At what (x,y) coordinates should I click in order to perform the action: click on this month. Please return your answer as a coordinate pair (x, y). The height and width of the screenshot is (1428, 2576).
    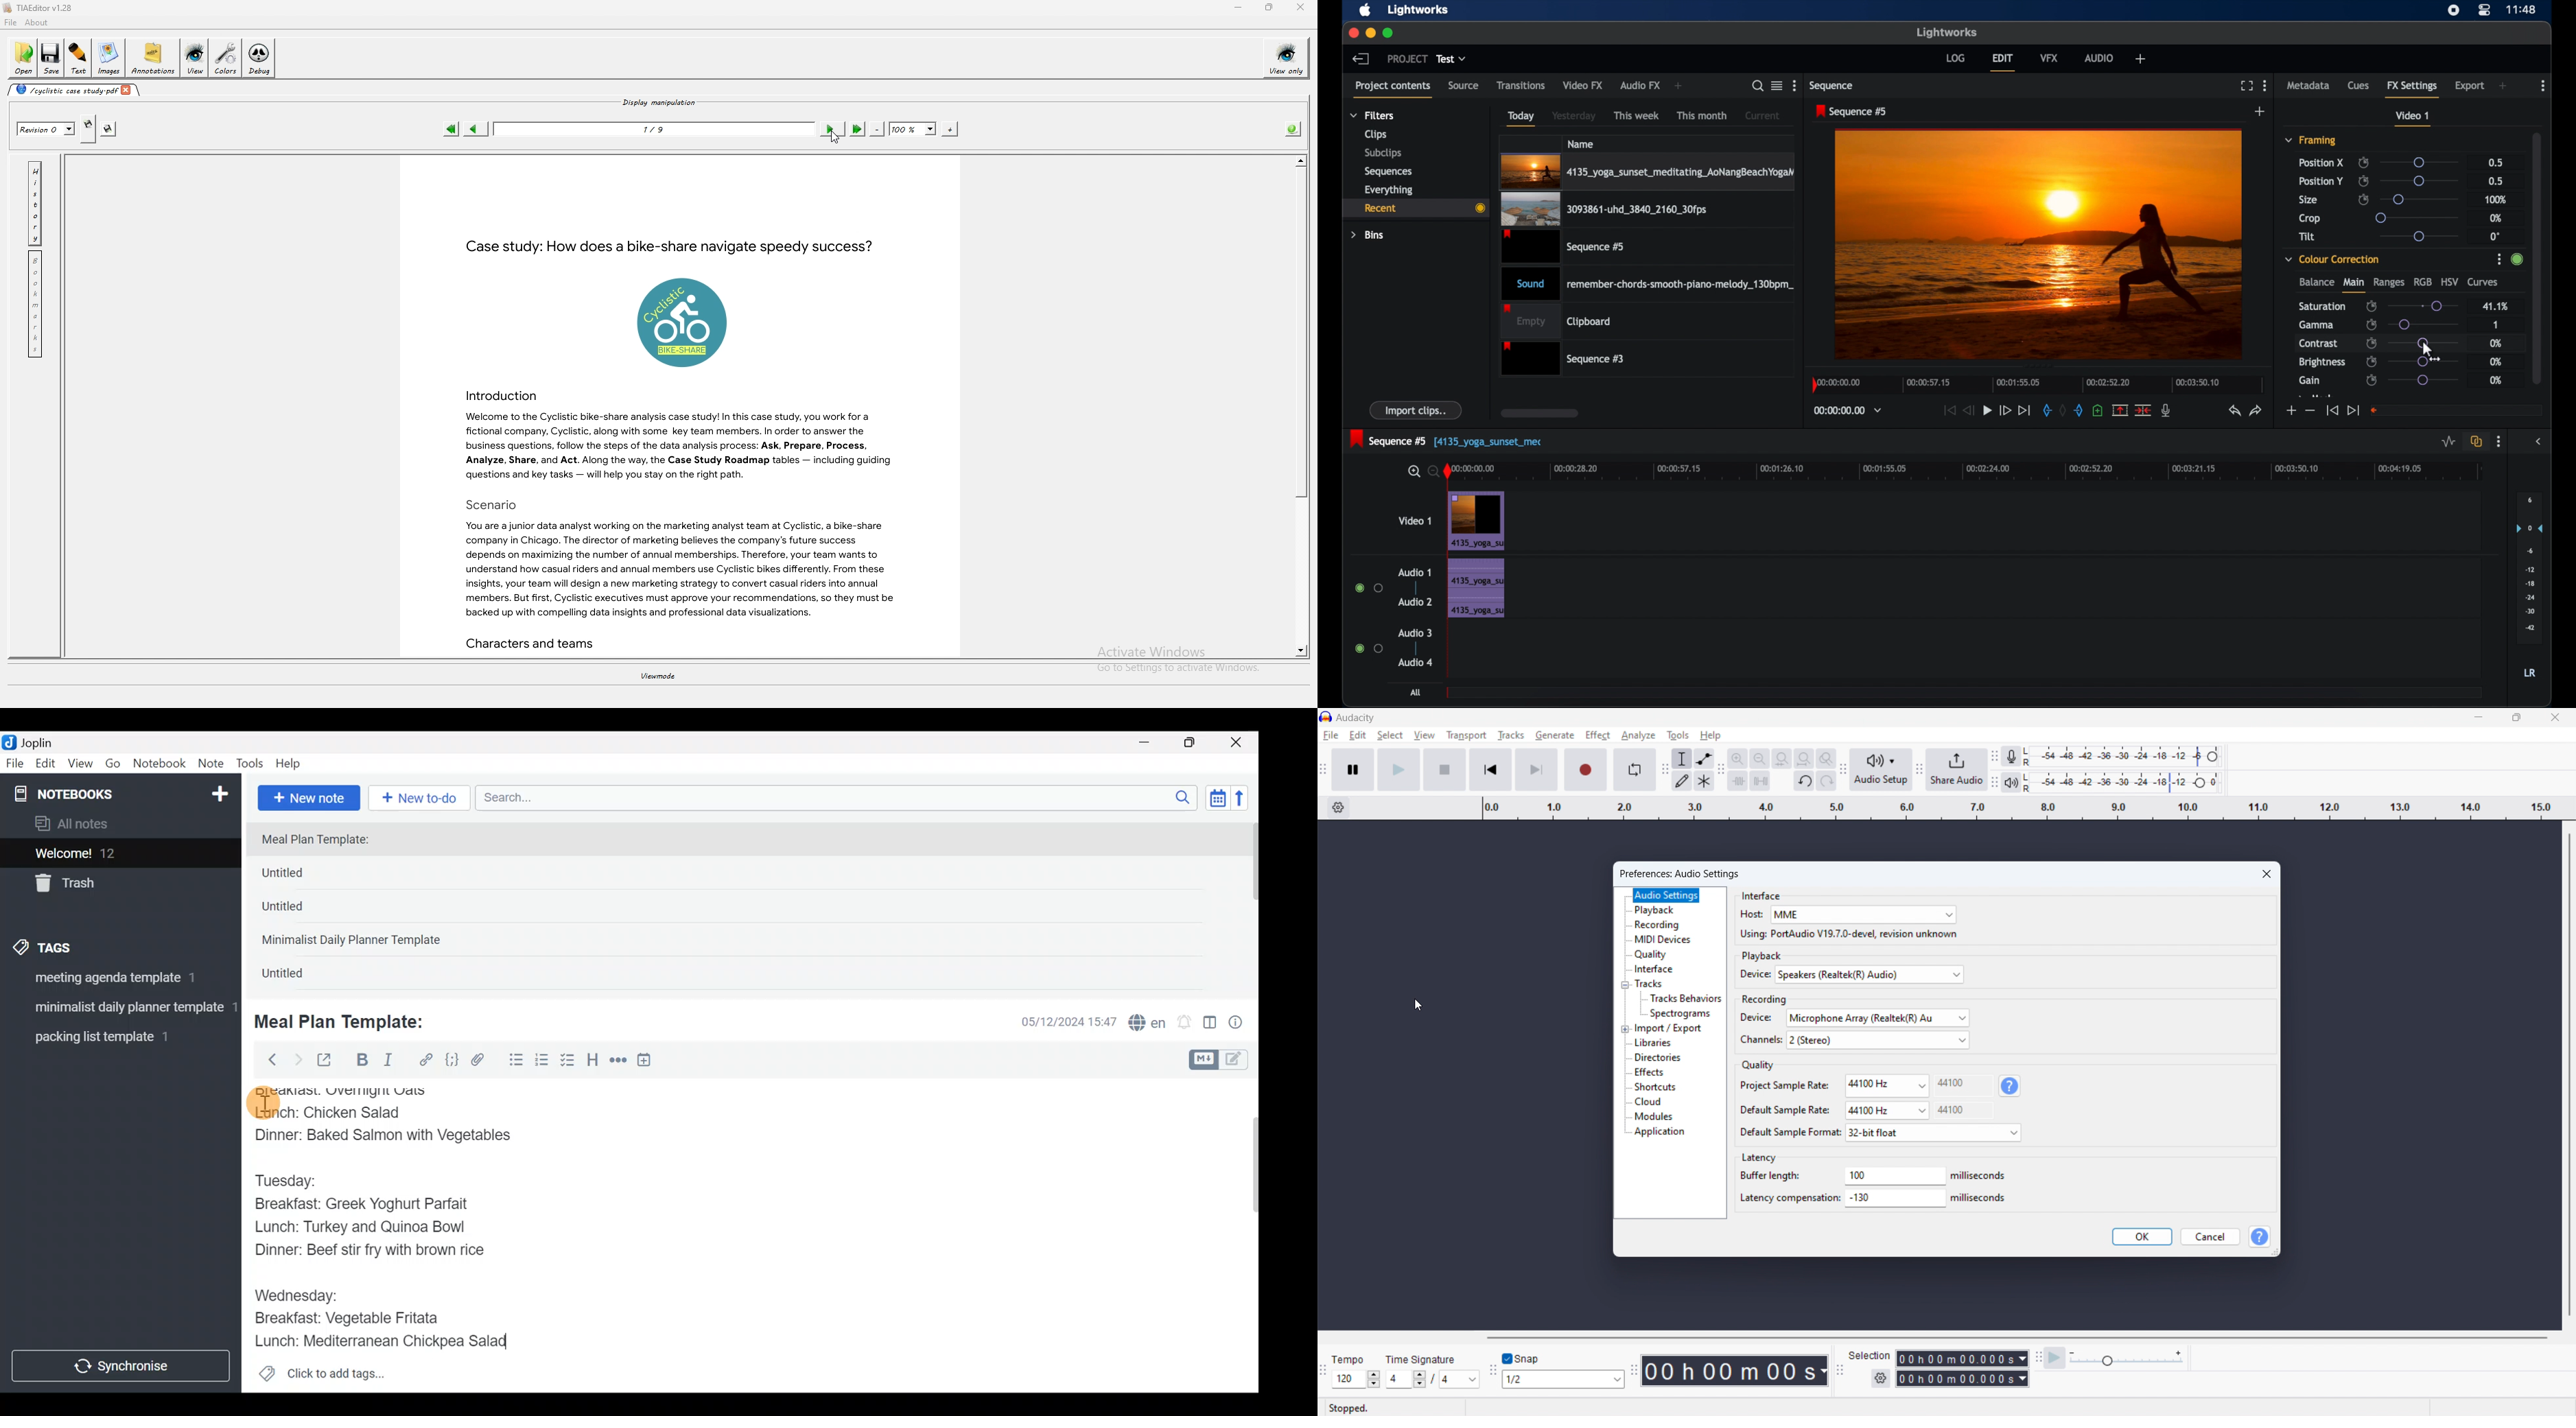
    Looking at the image, I should click on (1702, 115).